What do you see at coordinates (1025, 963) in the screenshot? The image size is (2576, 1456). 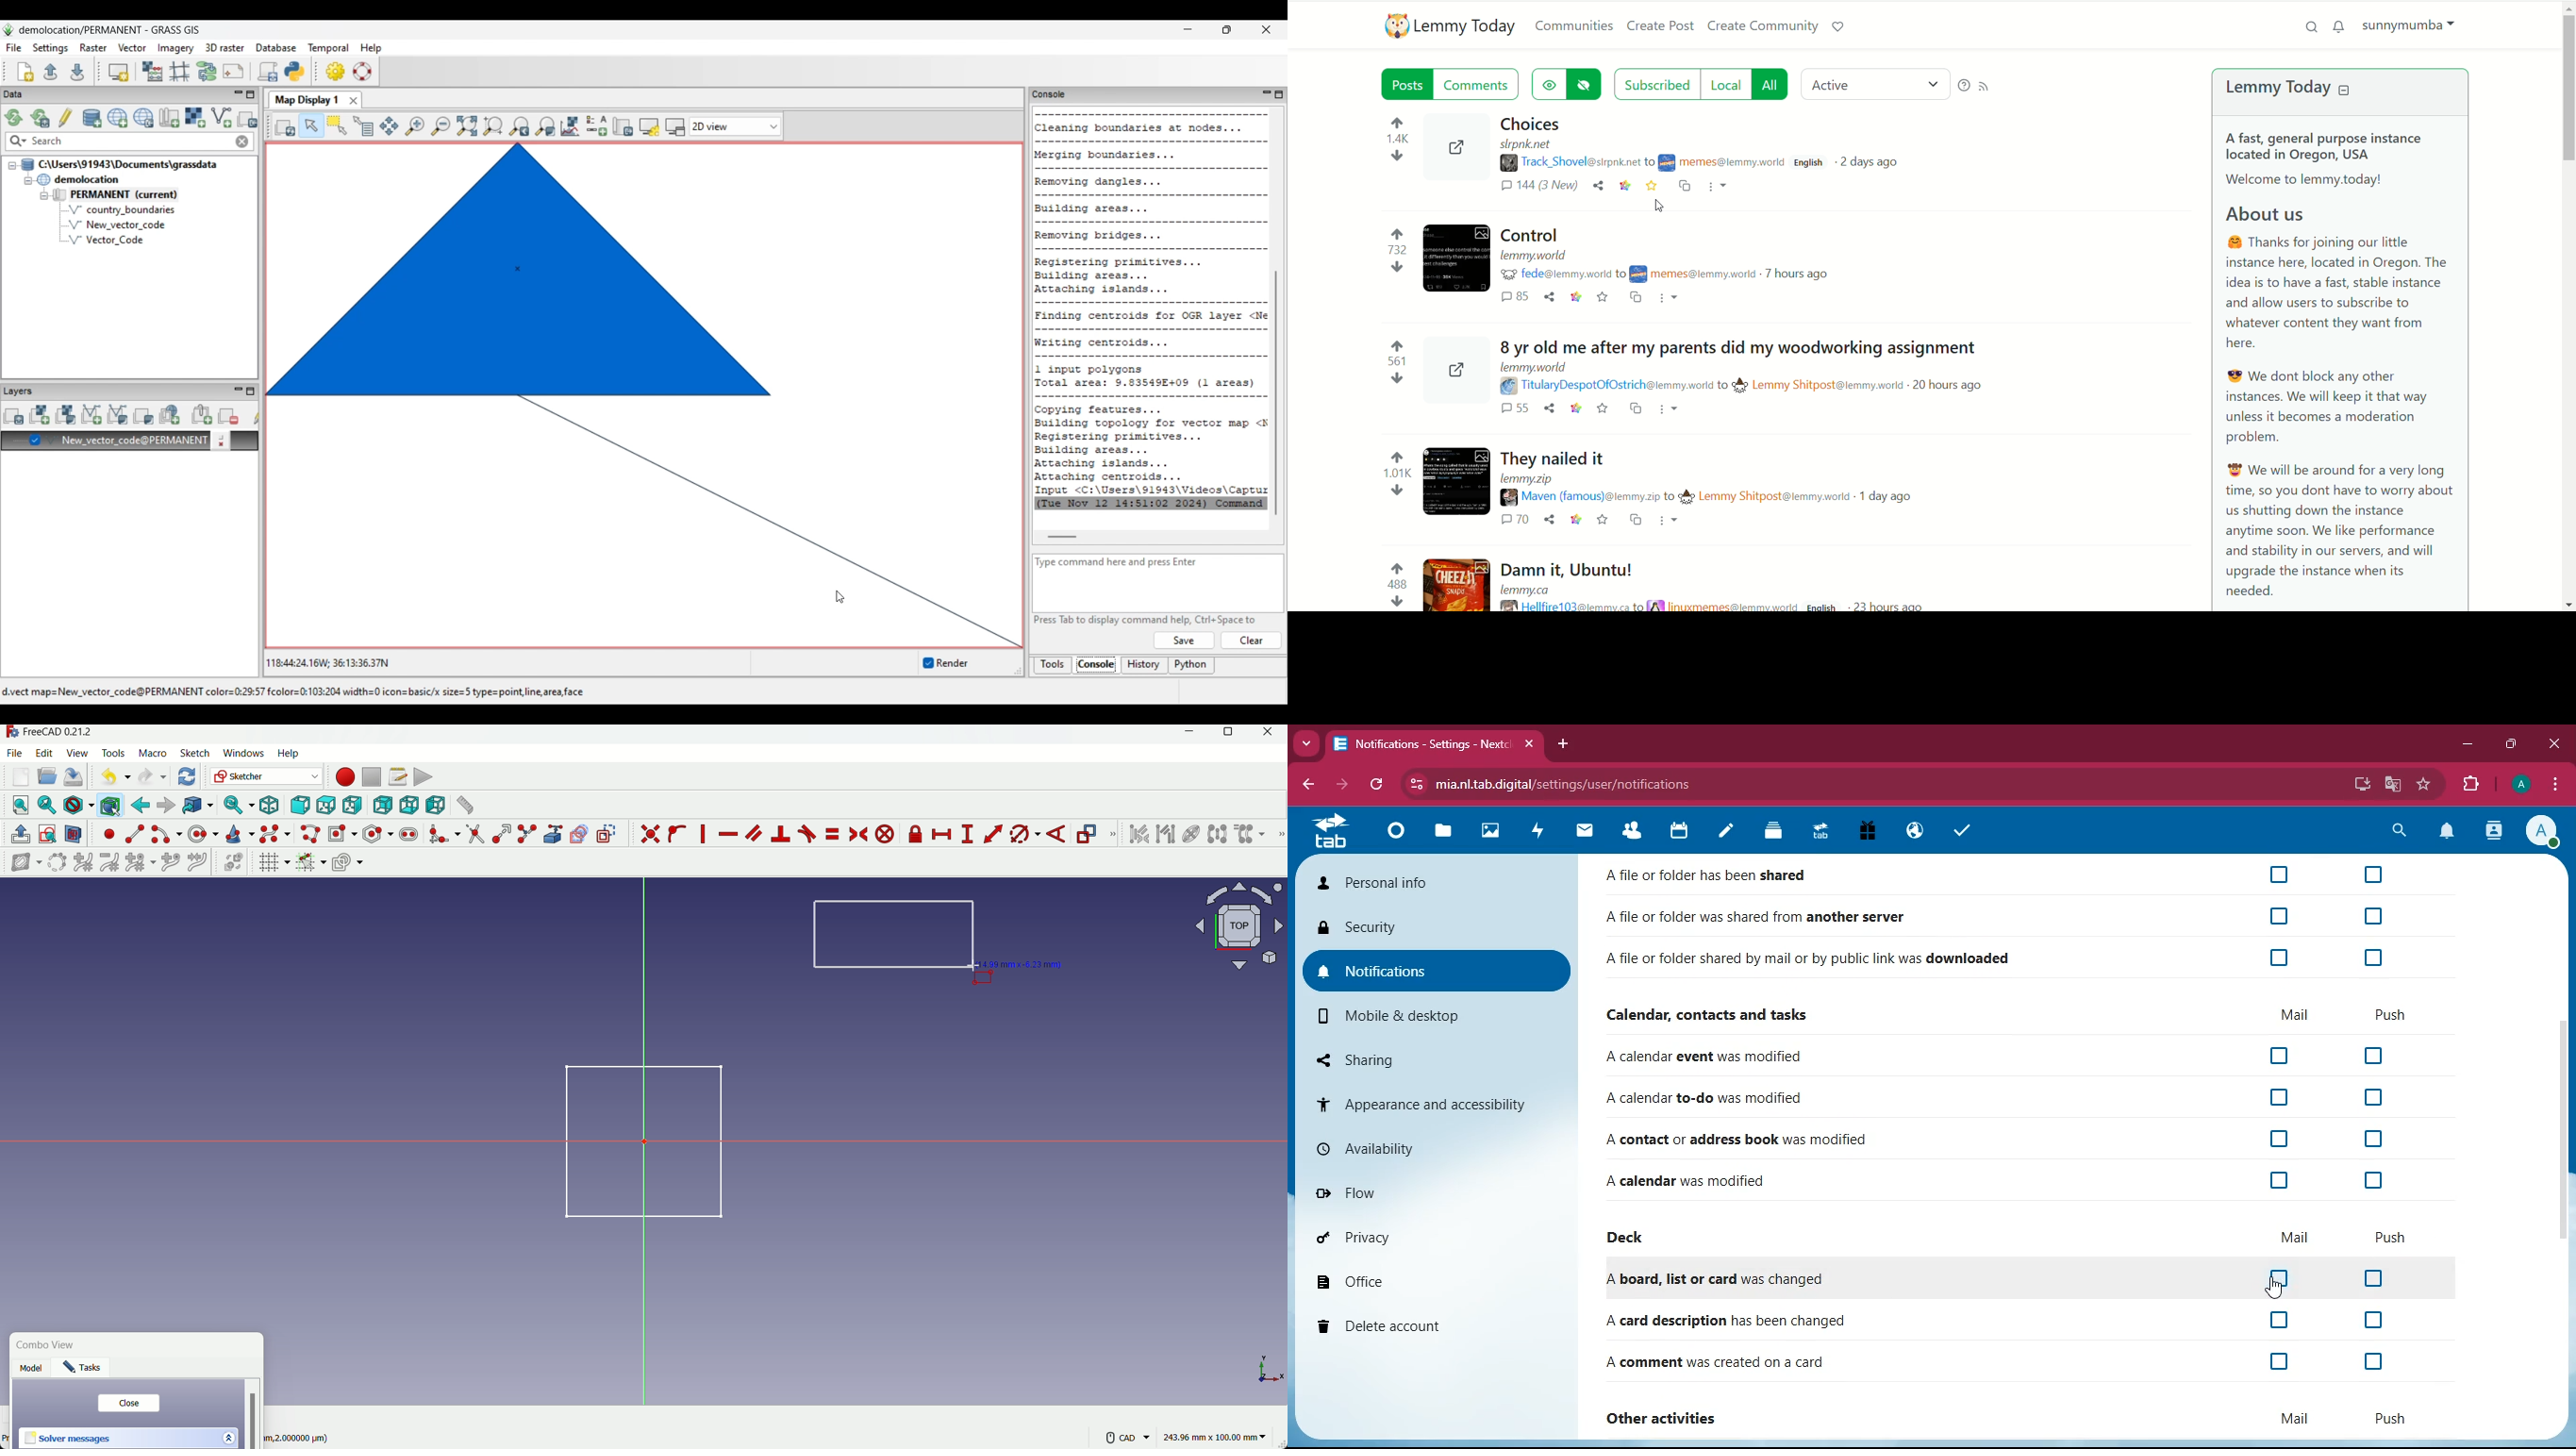 I see `(14.99mm x -6.23mm)` at bounding box center [1025, 963].